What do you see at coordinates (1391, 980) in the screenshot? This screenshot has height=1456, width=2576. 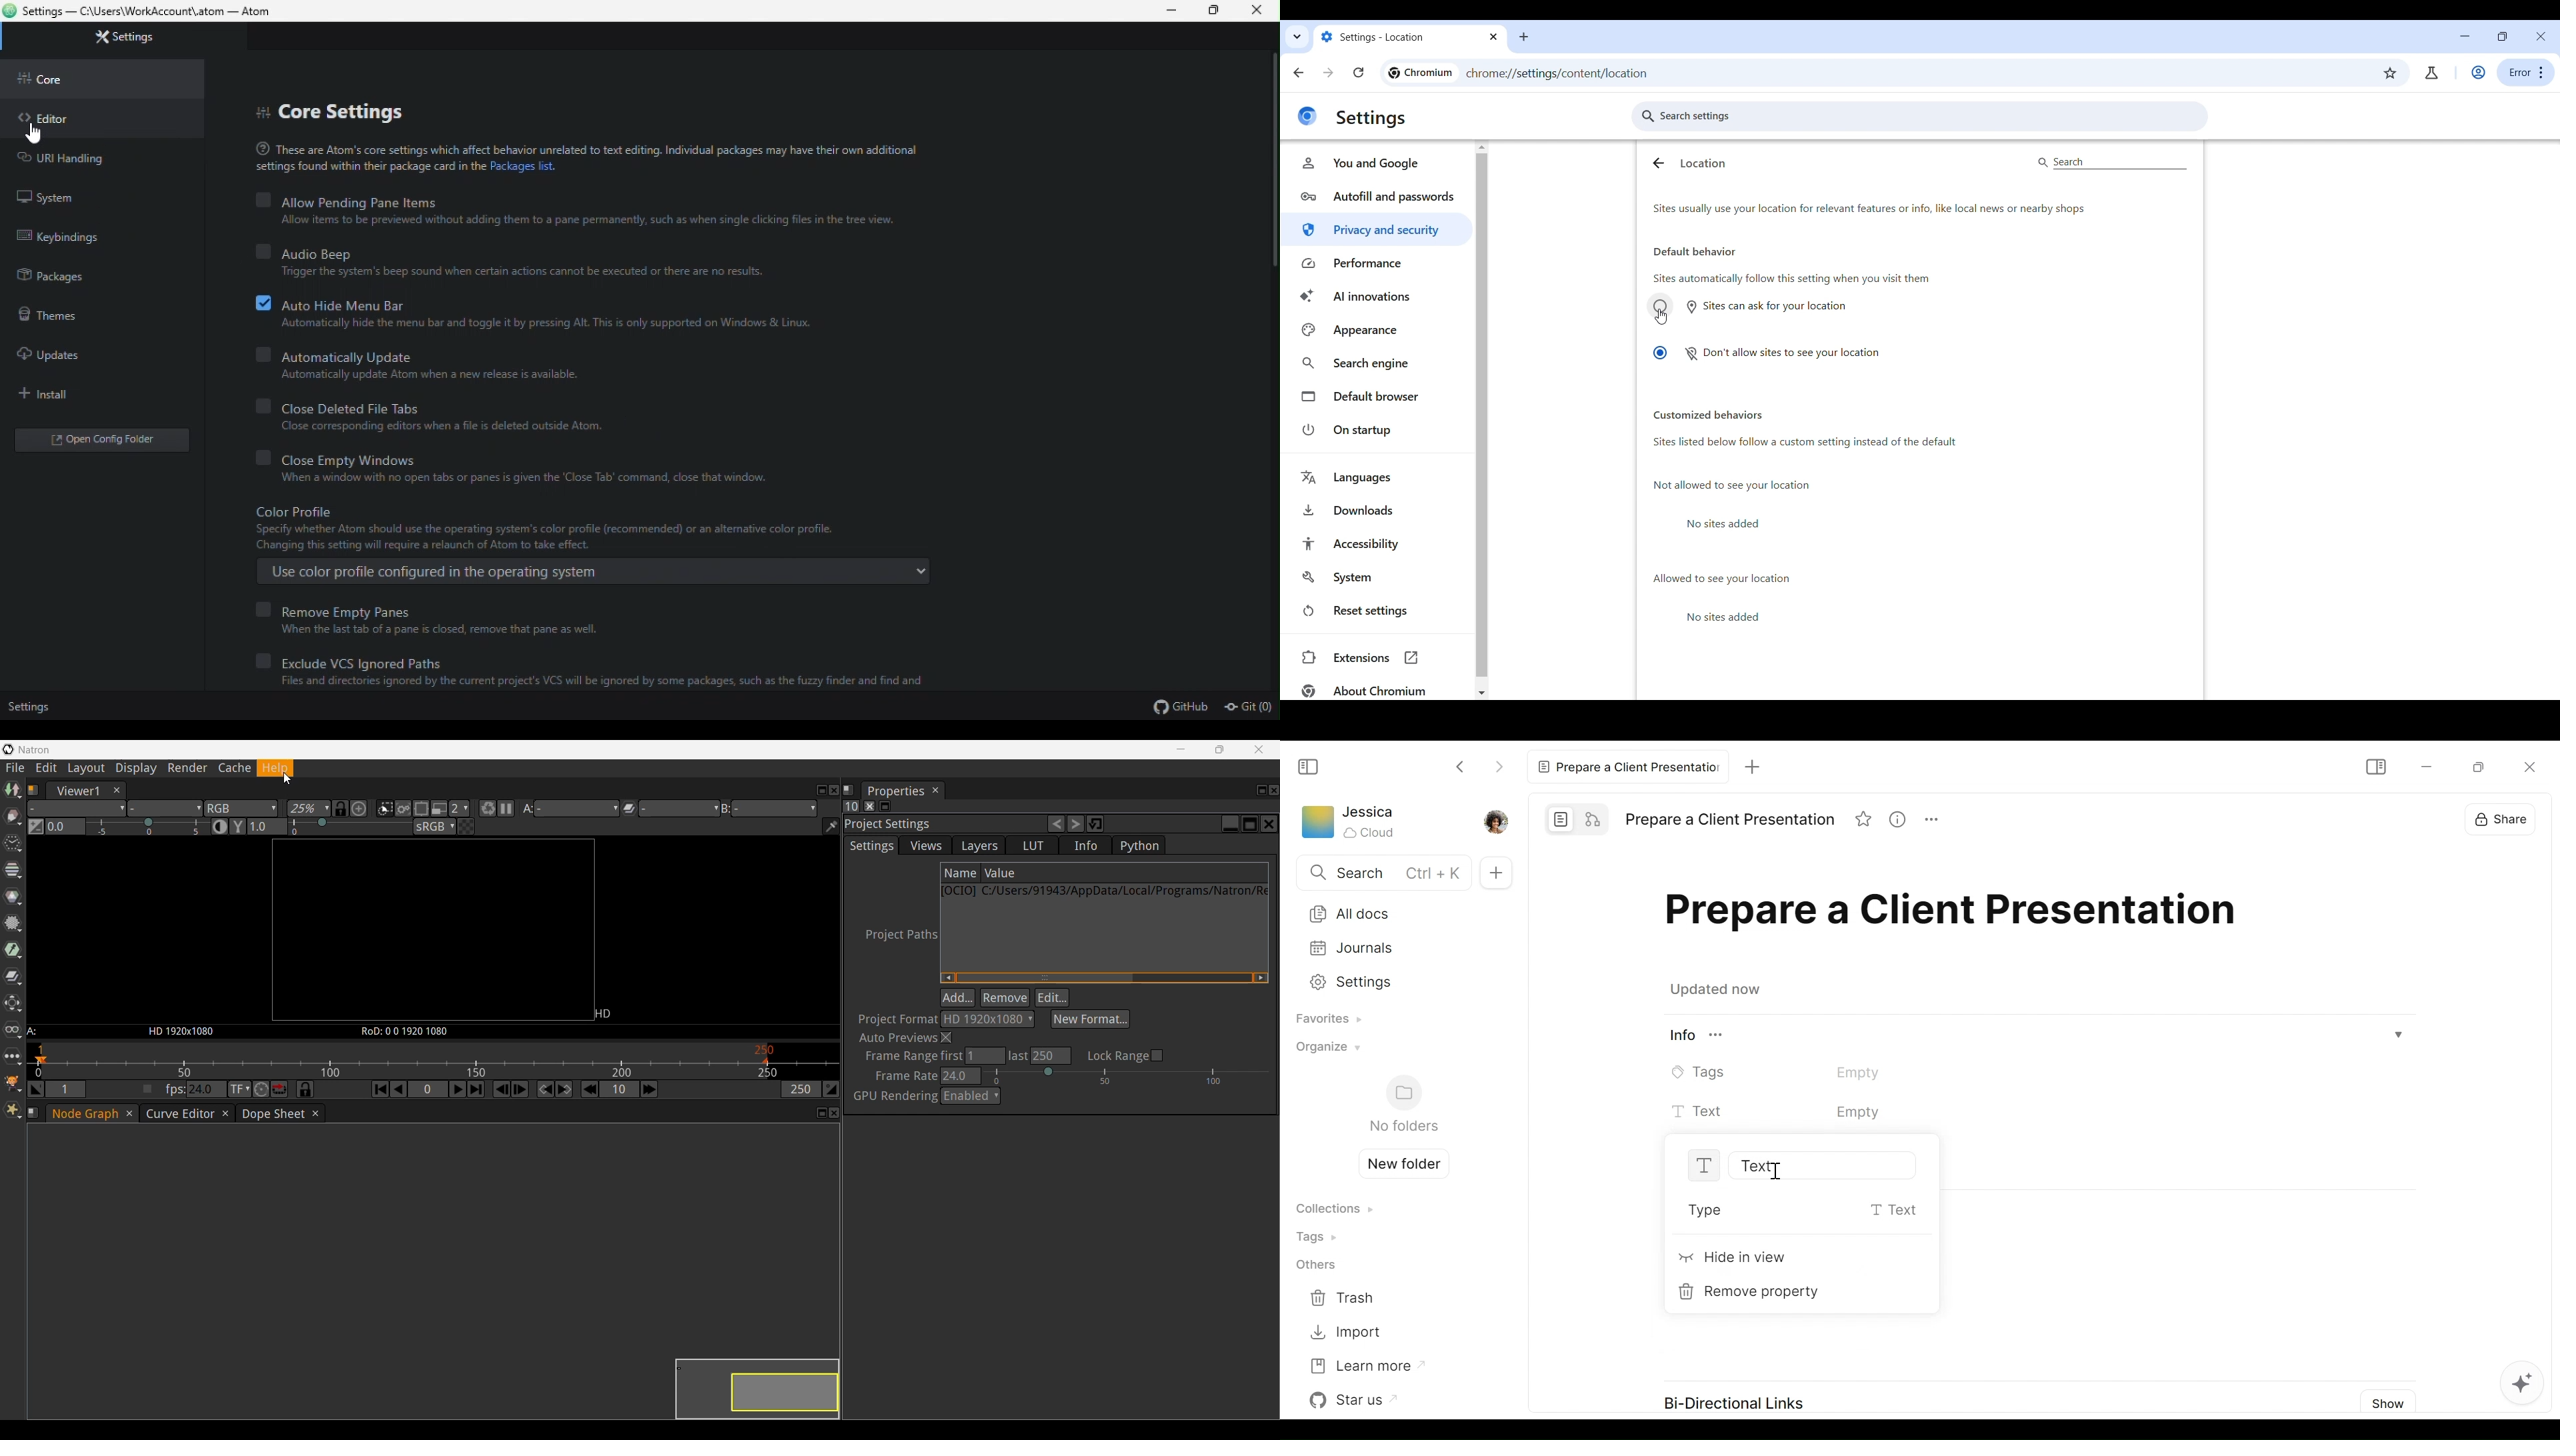 I see `Settings` at bounding box center [1391, 980].